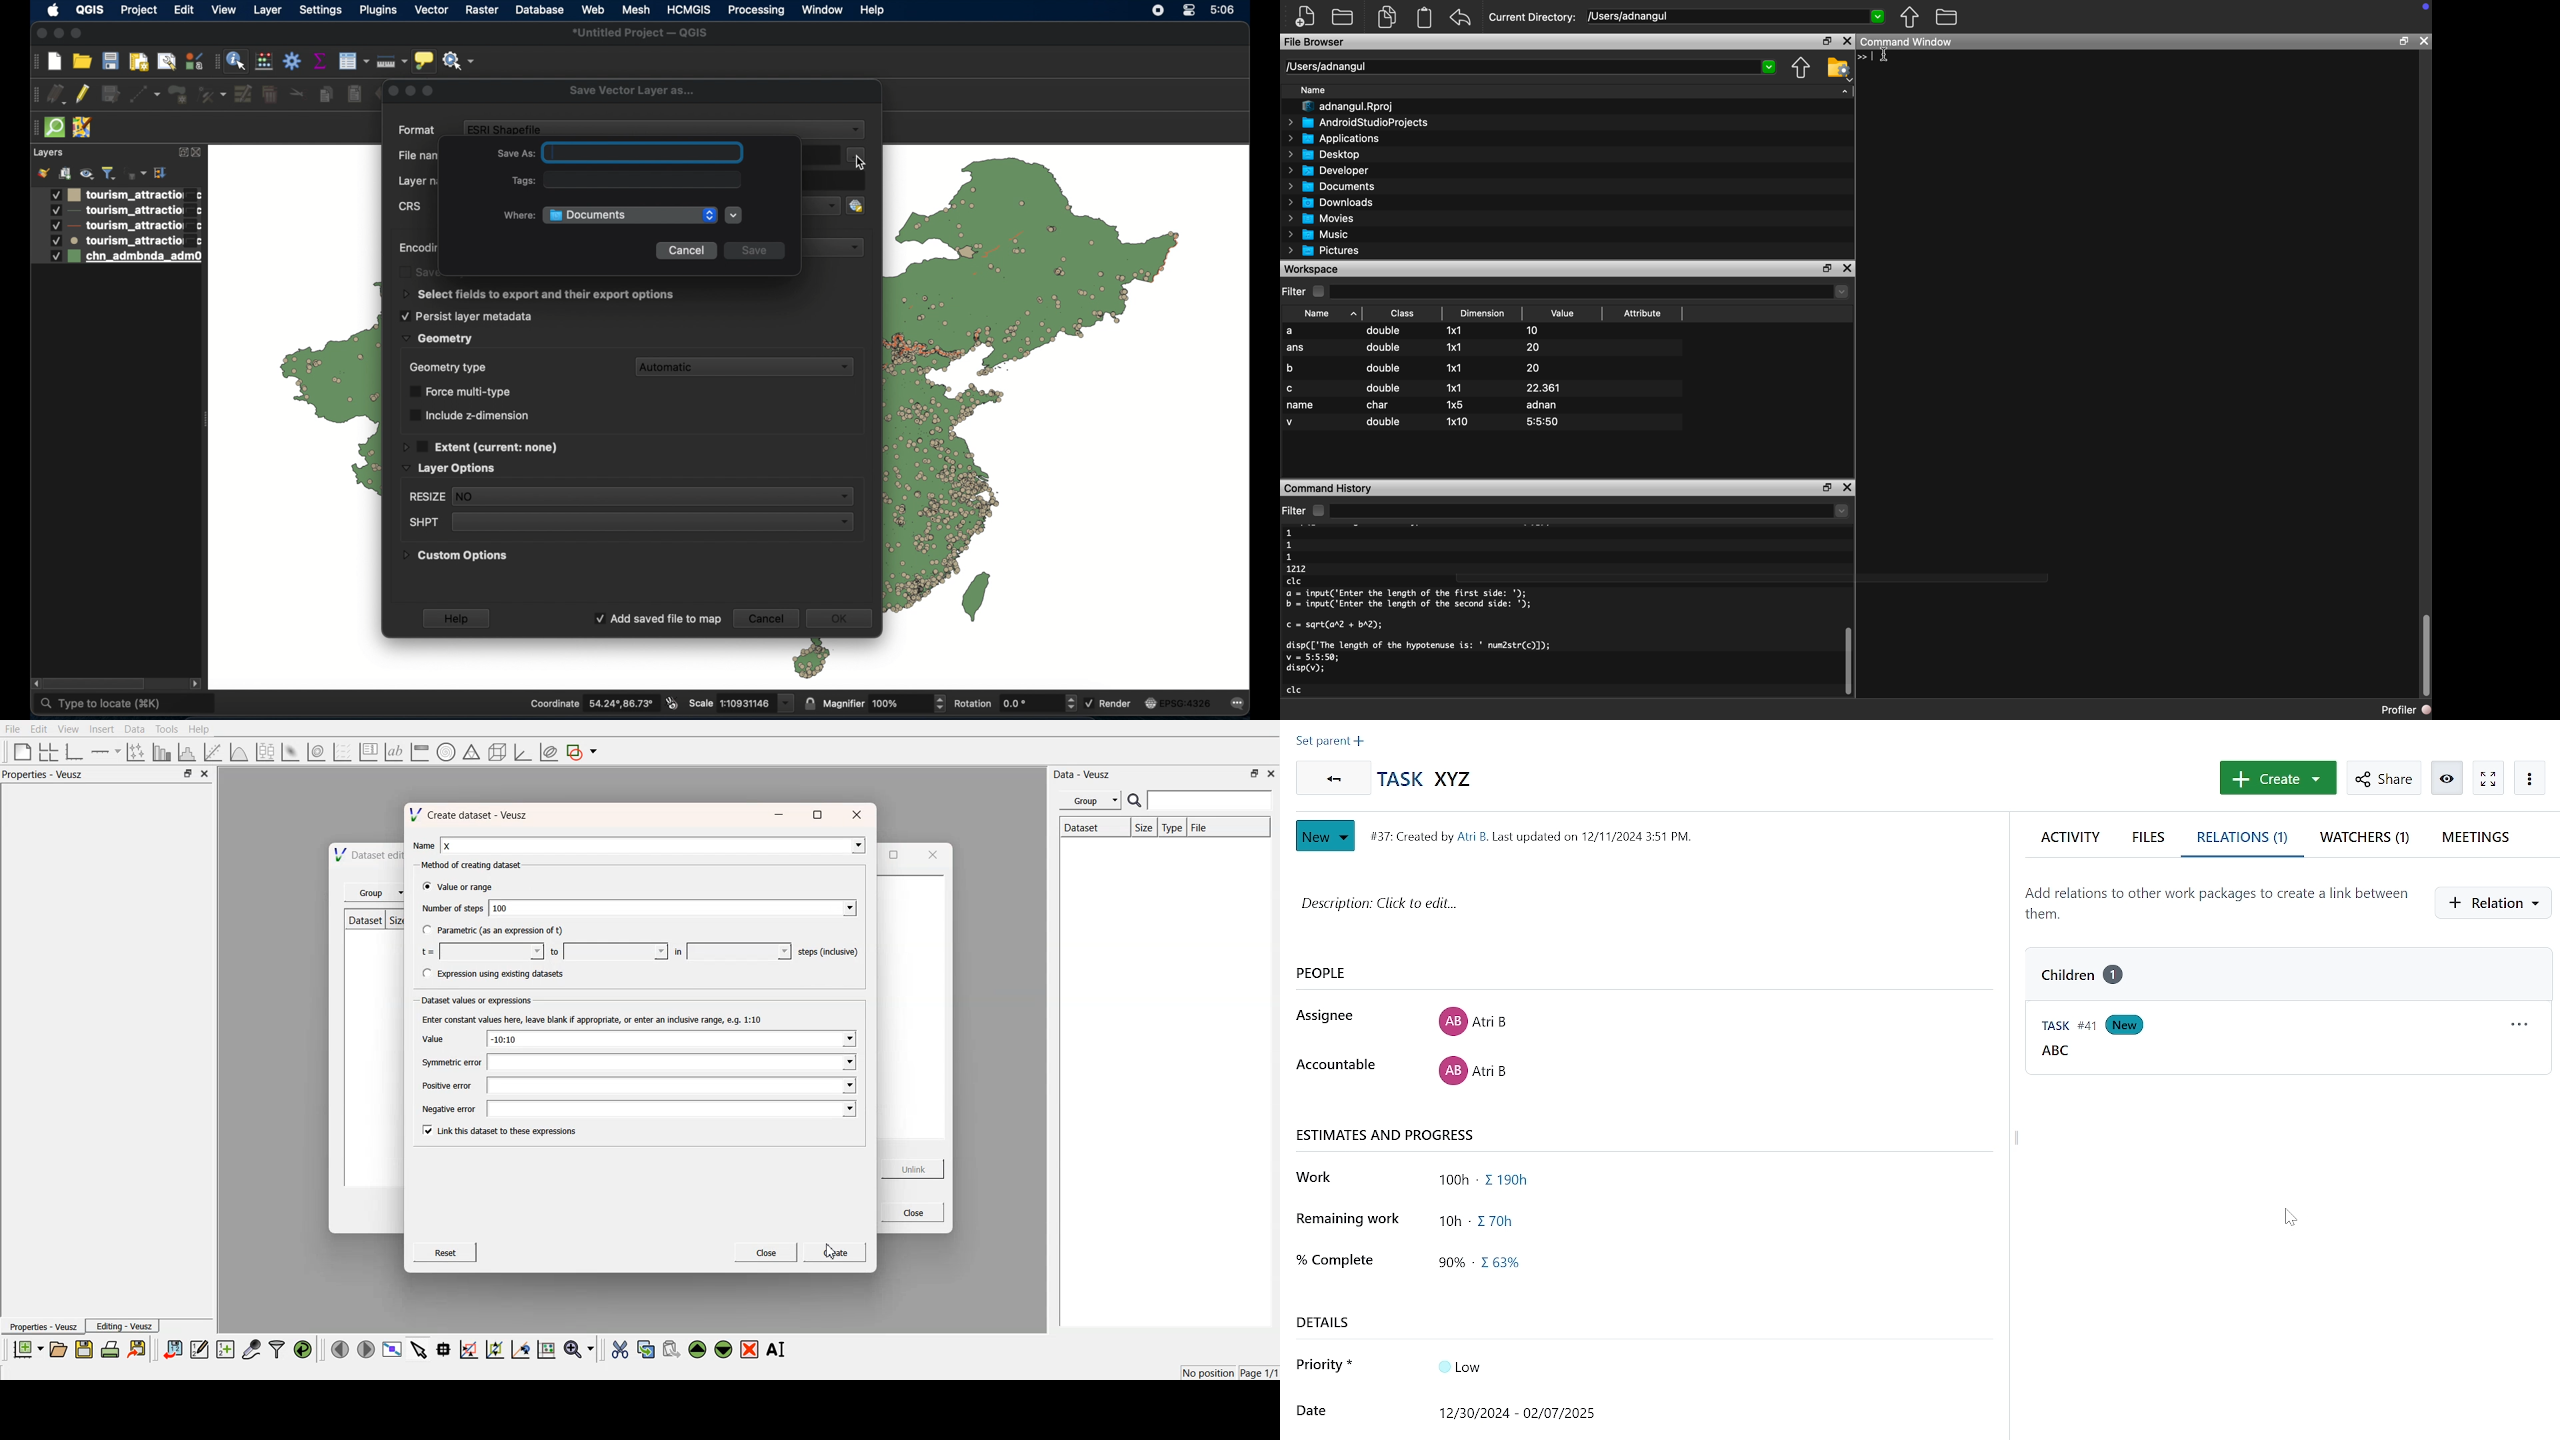 The image size is (2576, 1456). I want to click on close, so click(1848, 268).